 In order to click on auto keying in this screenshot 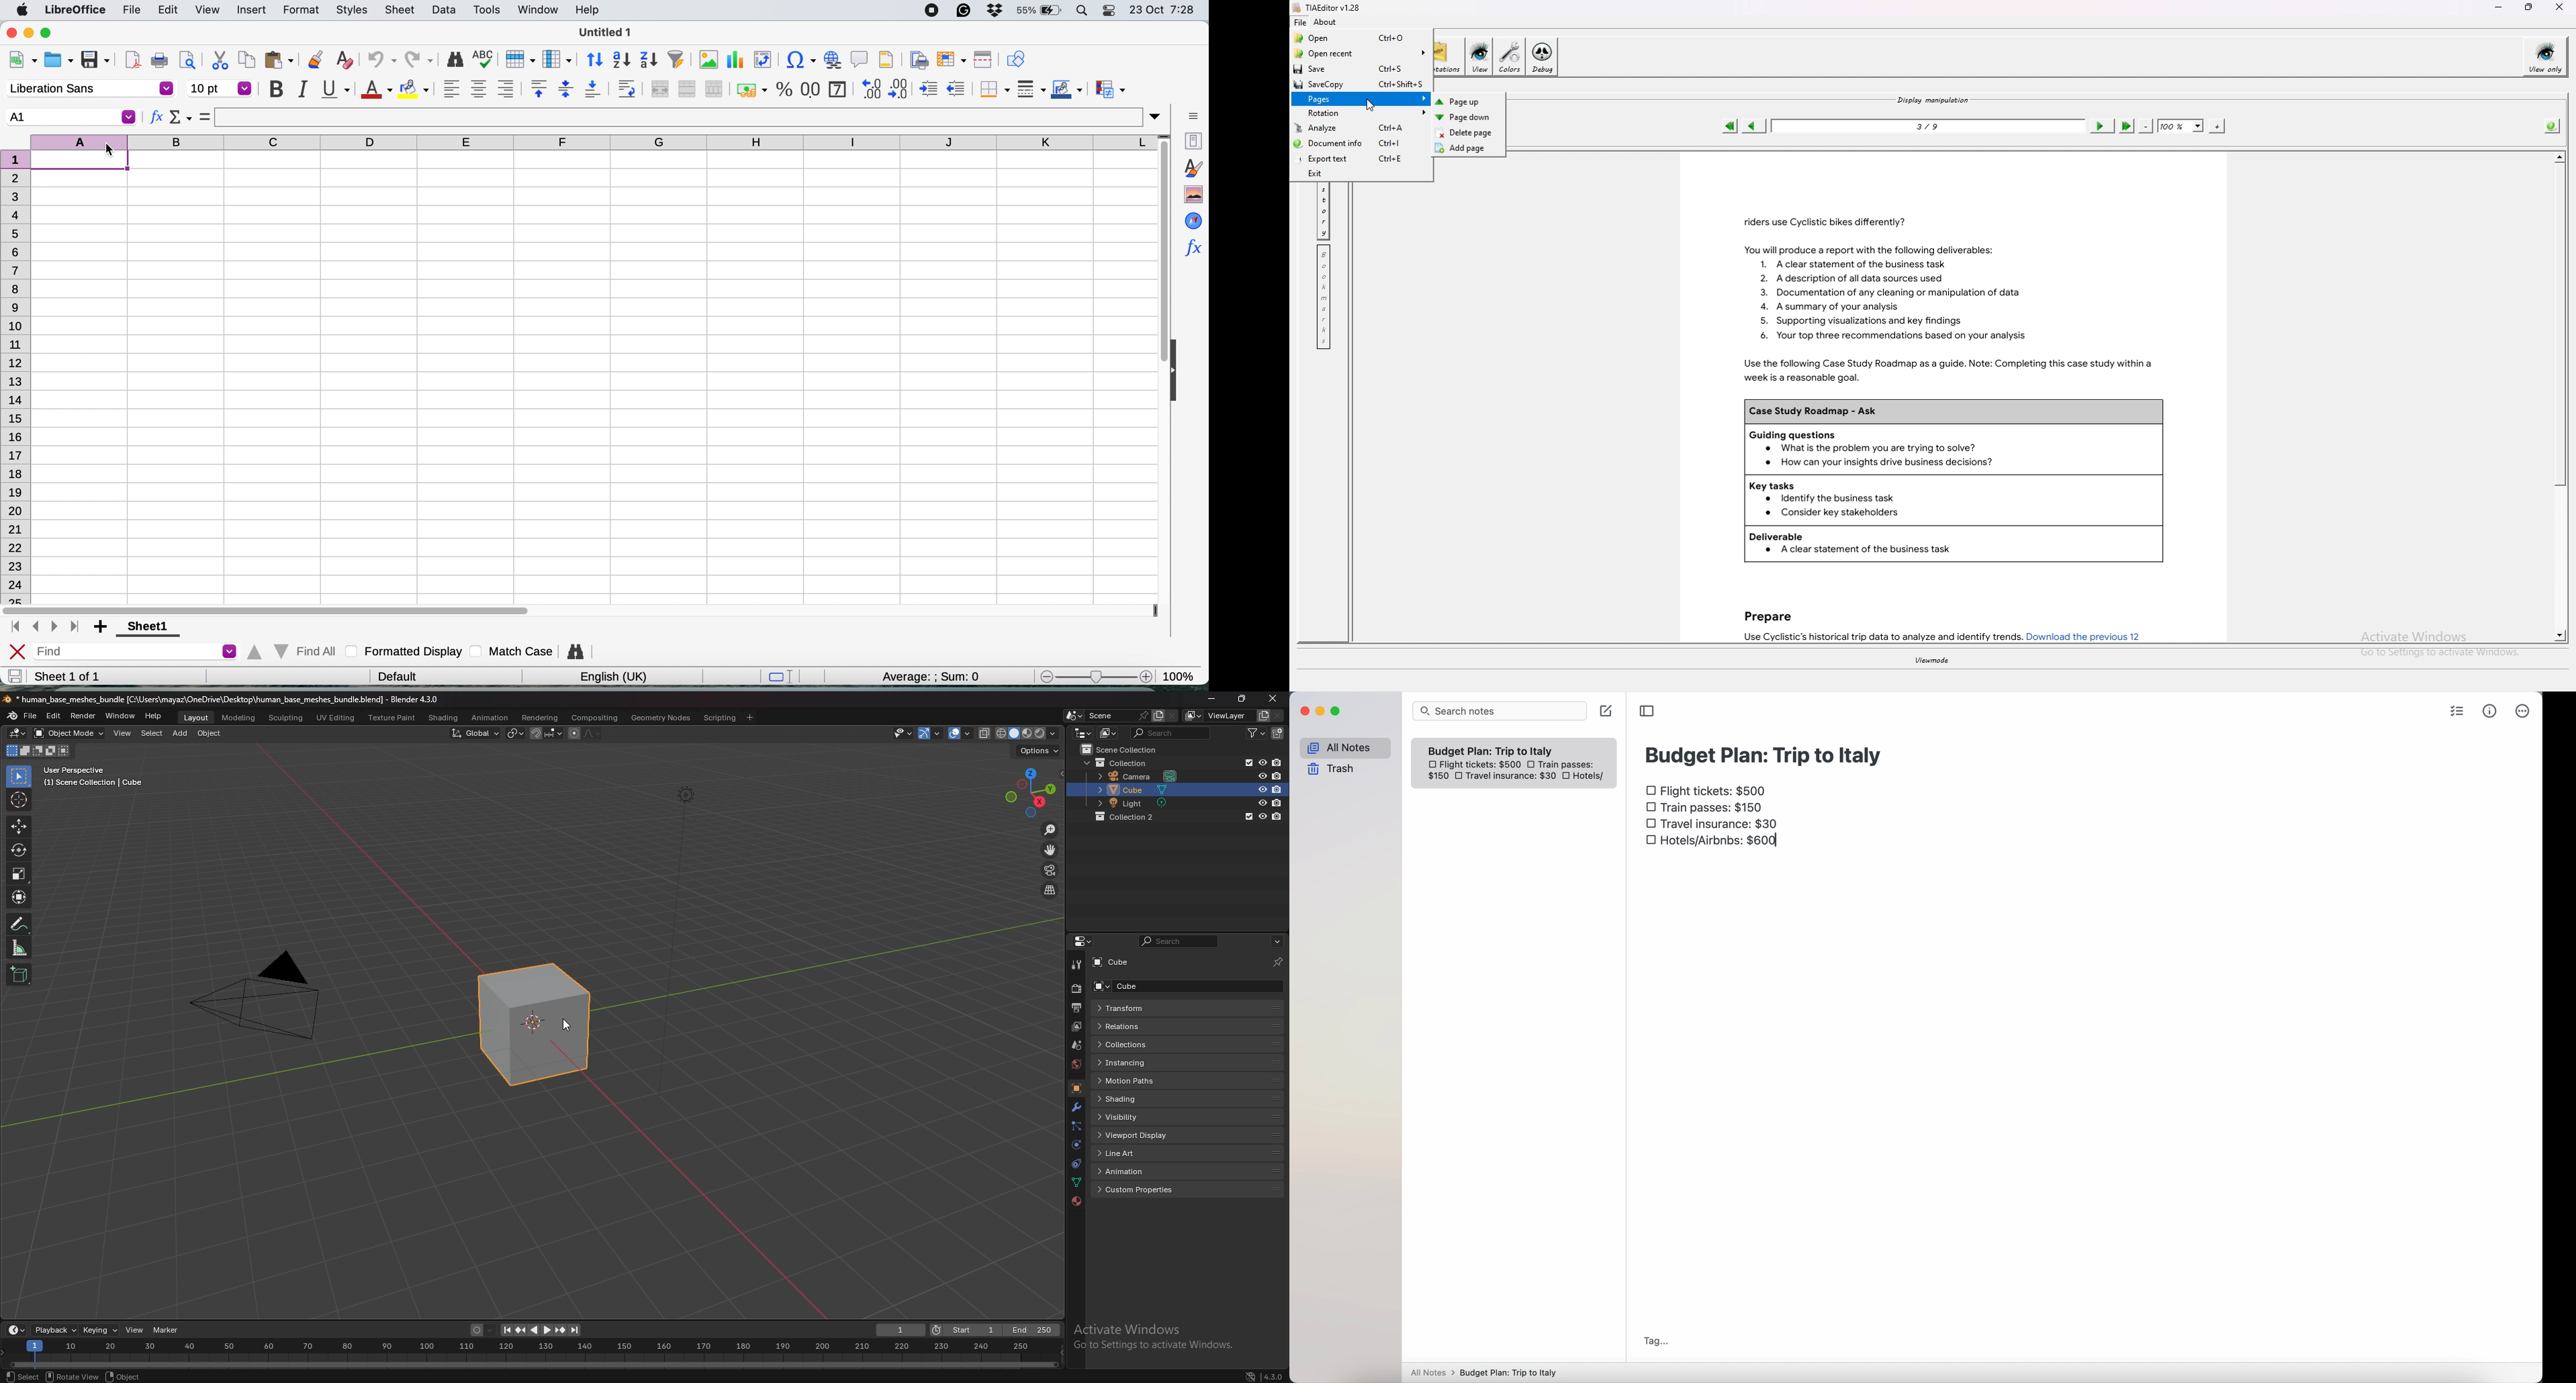, I will do `click(484, 1330)`.